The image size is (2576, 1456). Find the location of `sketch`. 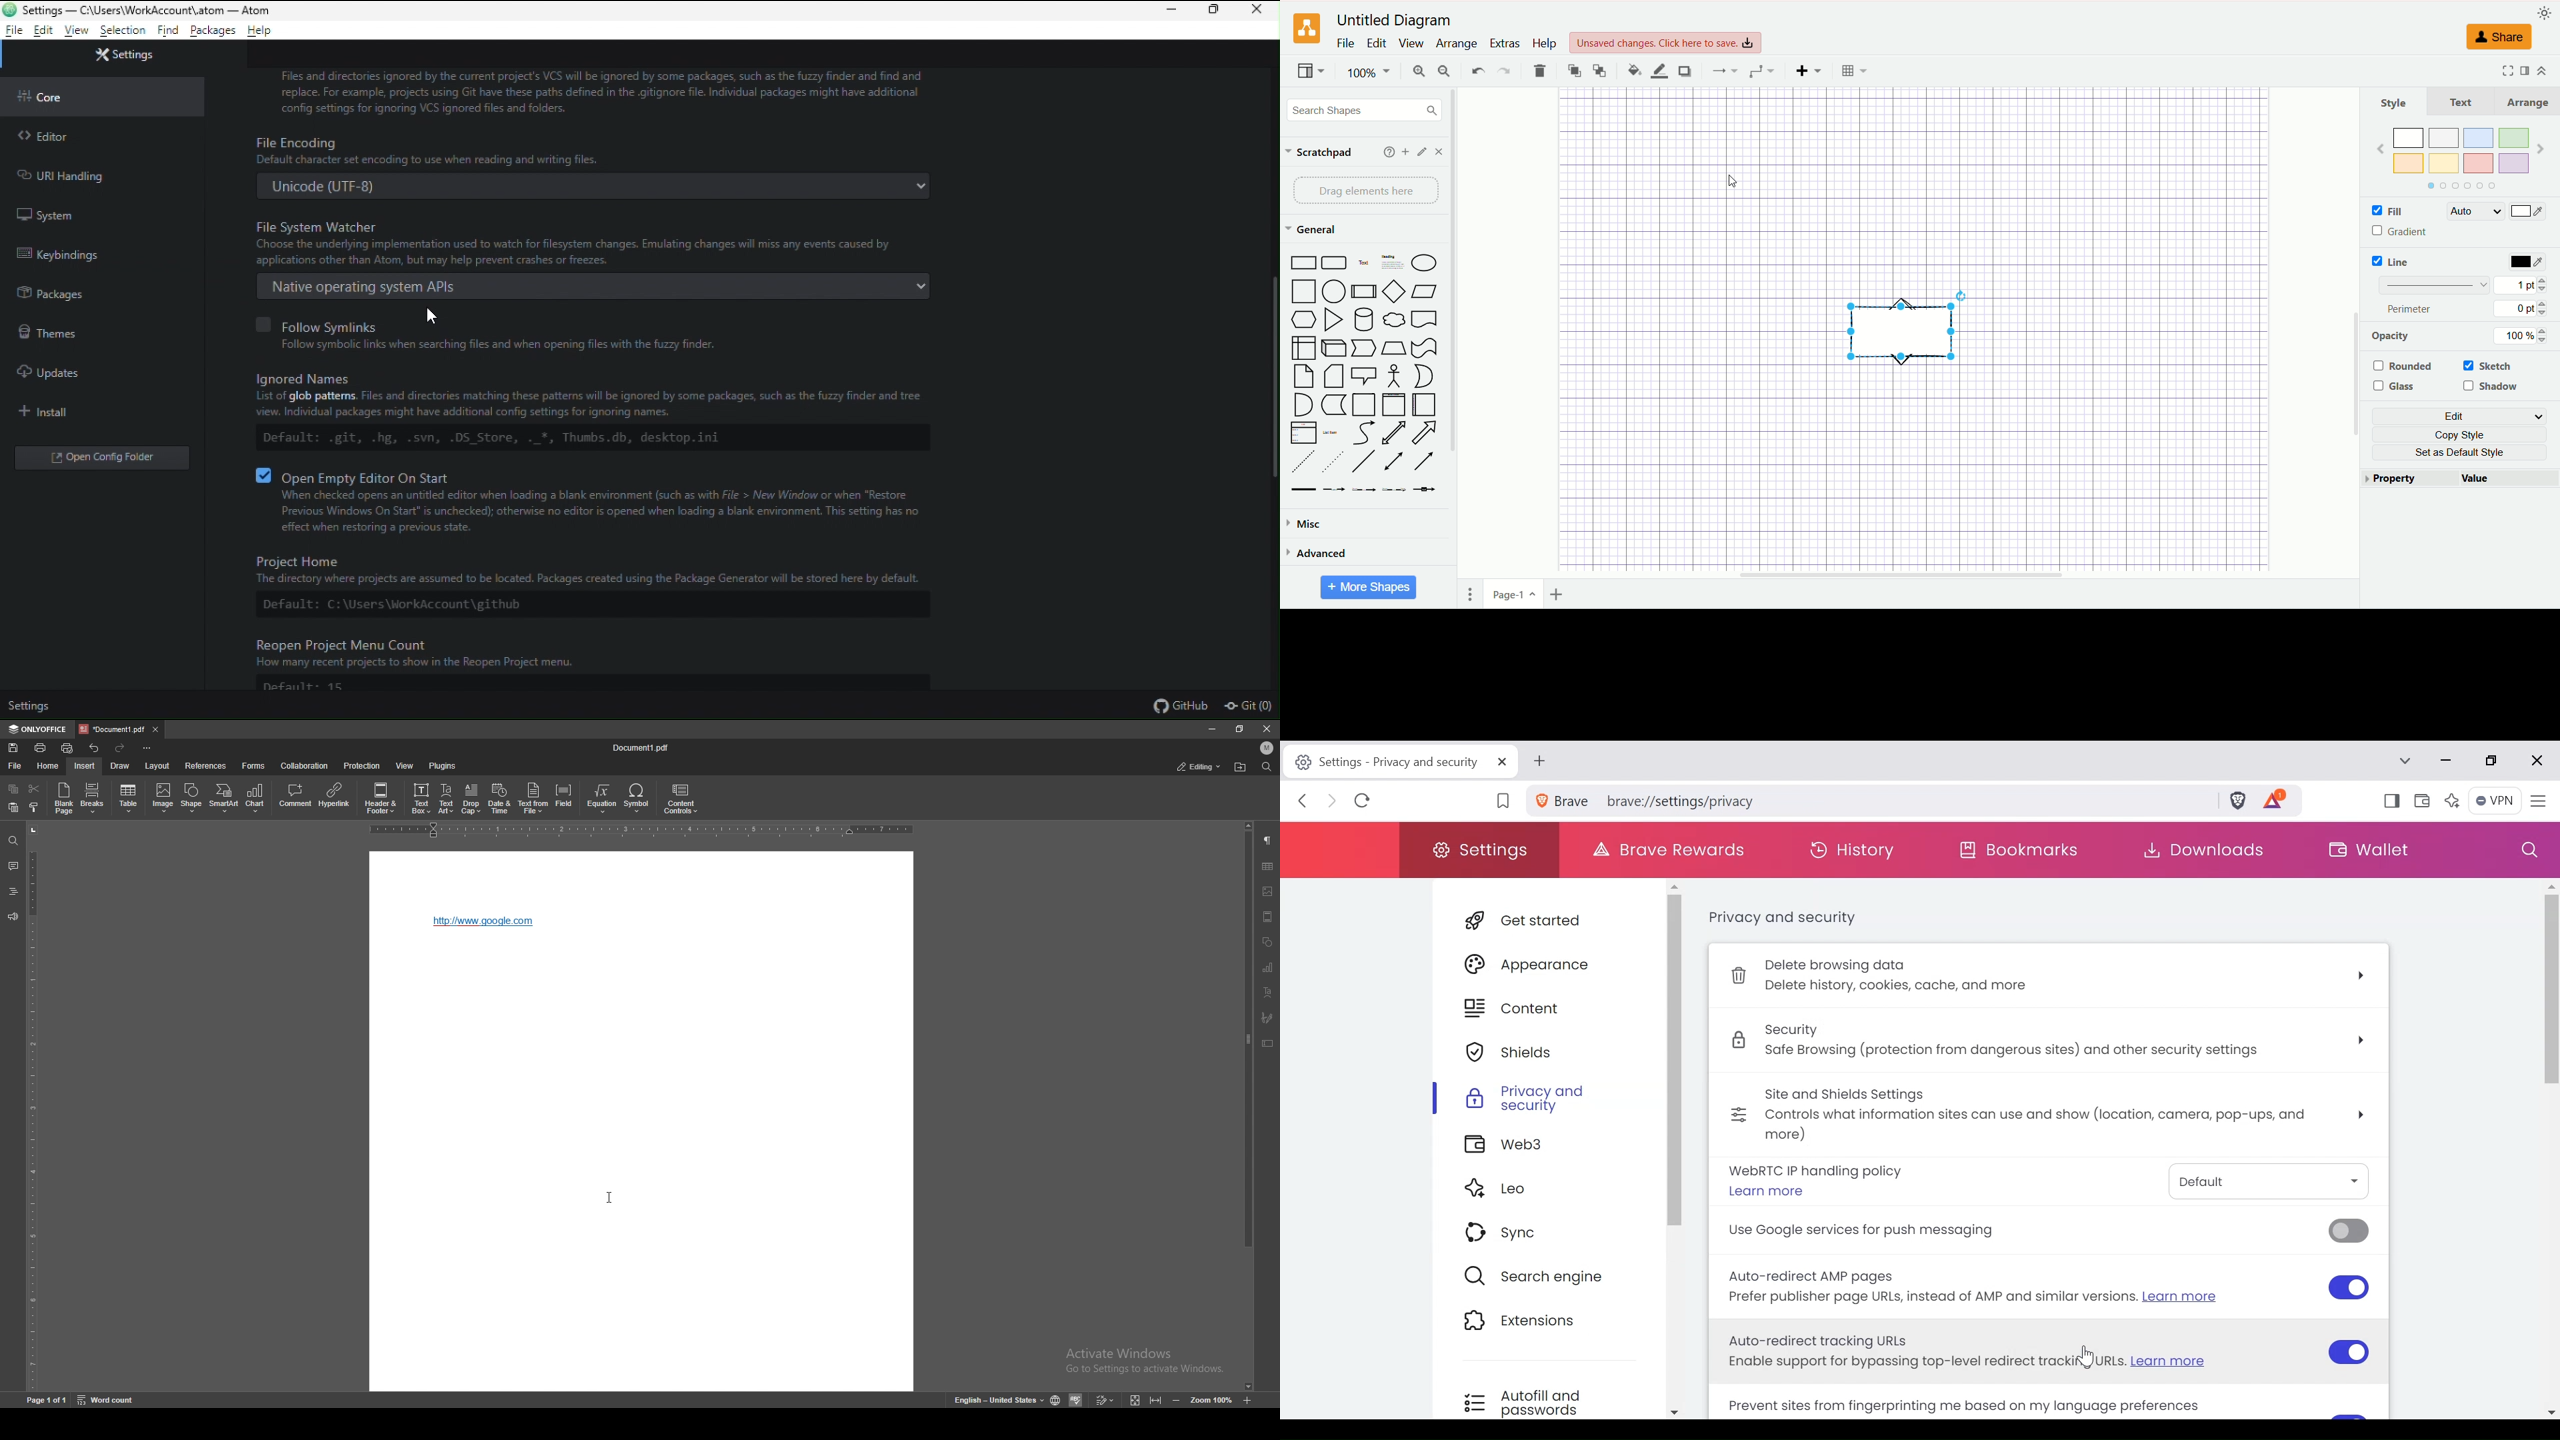

sketch is located at coordinates (2489, 365).